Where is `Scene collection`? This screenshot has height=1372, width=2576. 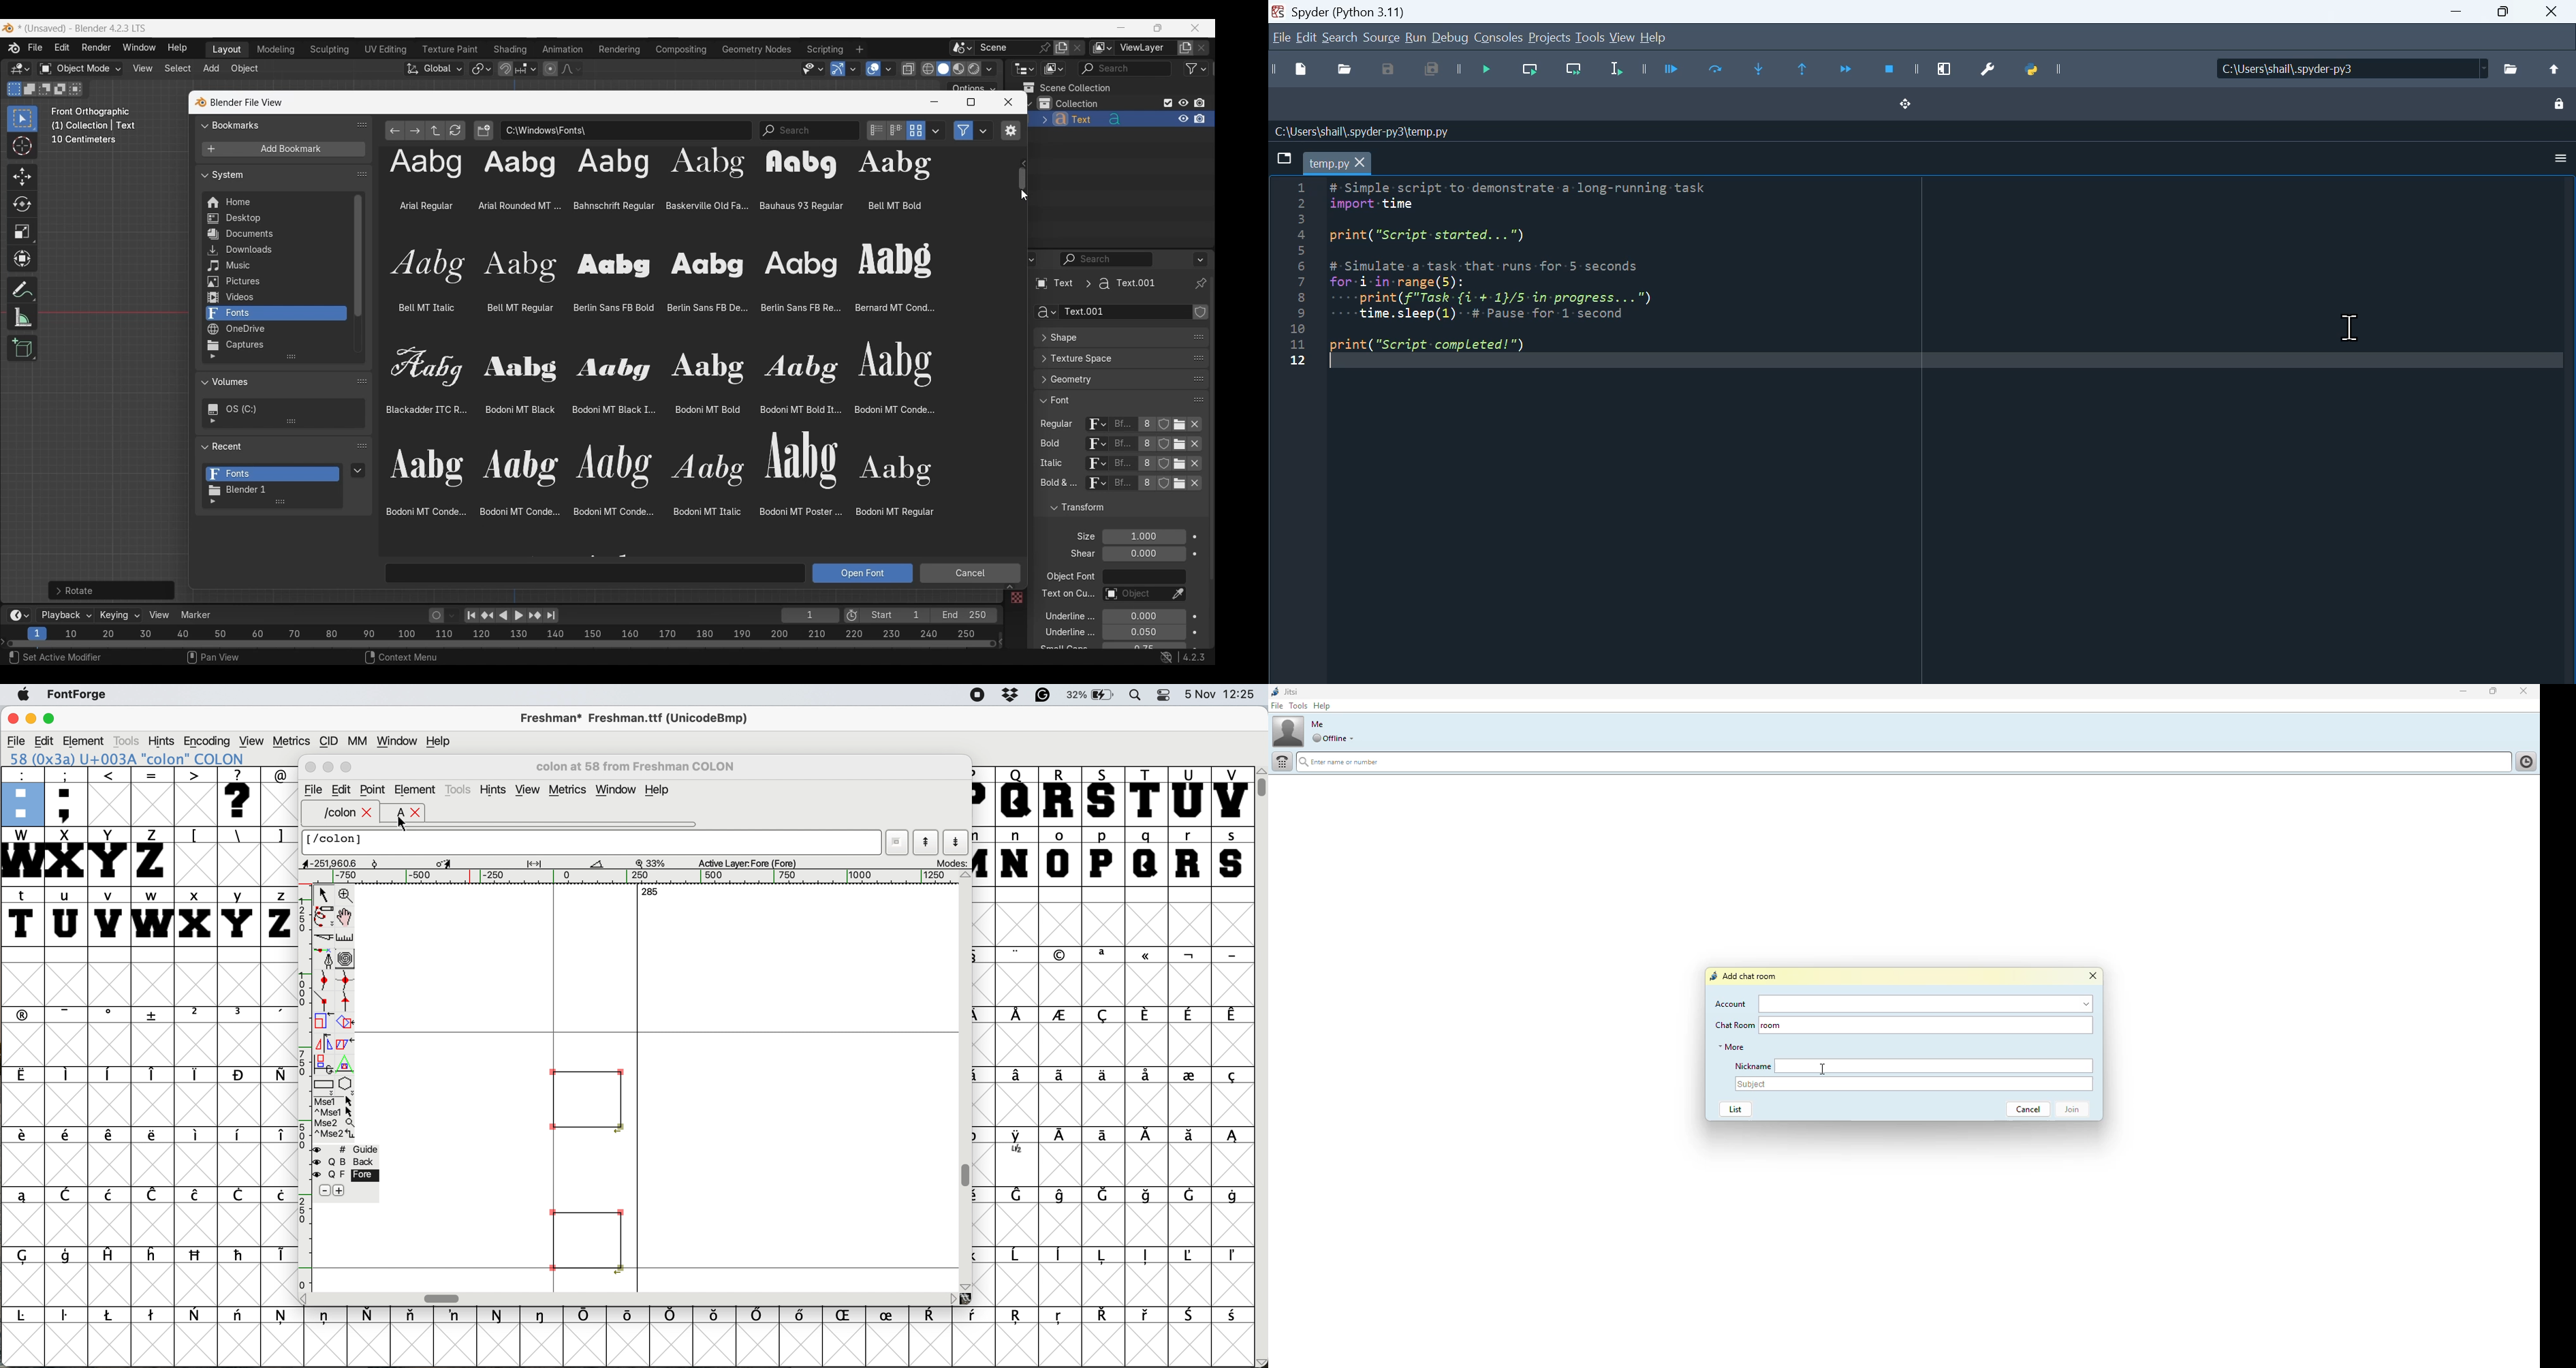
Scene collection is located at coordinates (1067, 87).